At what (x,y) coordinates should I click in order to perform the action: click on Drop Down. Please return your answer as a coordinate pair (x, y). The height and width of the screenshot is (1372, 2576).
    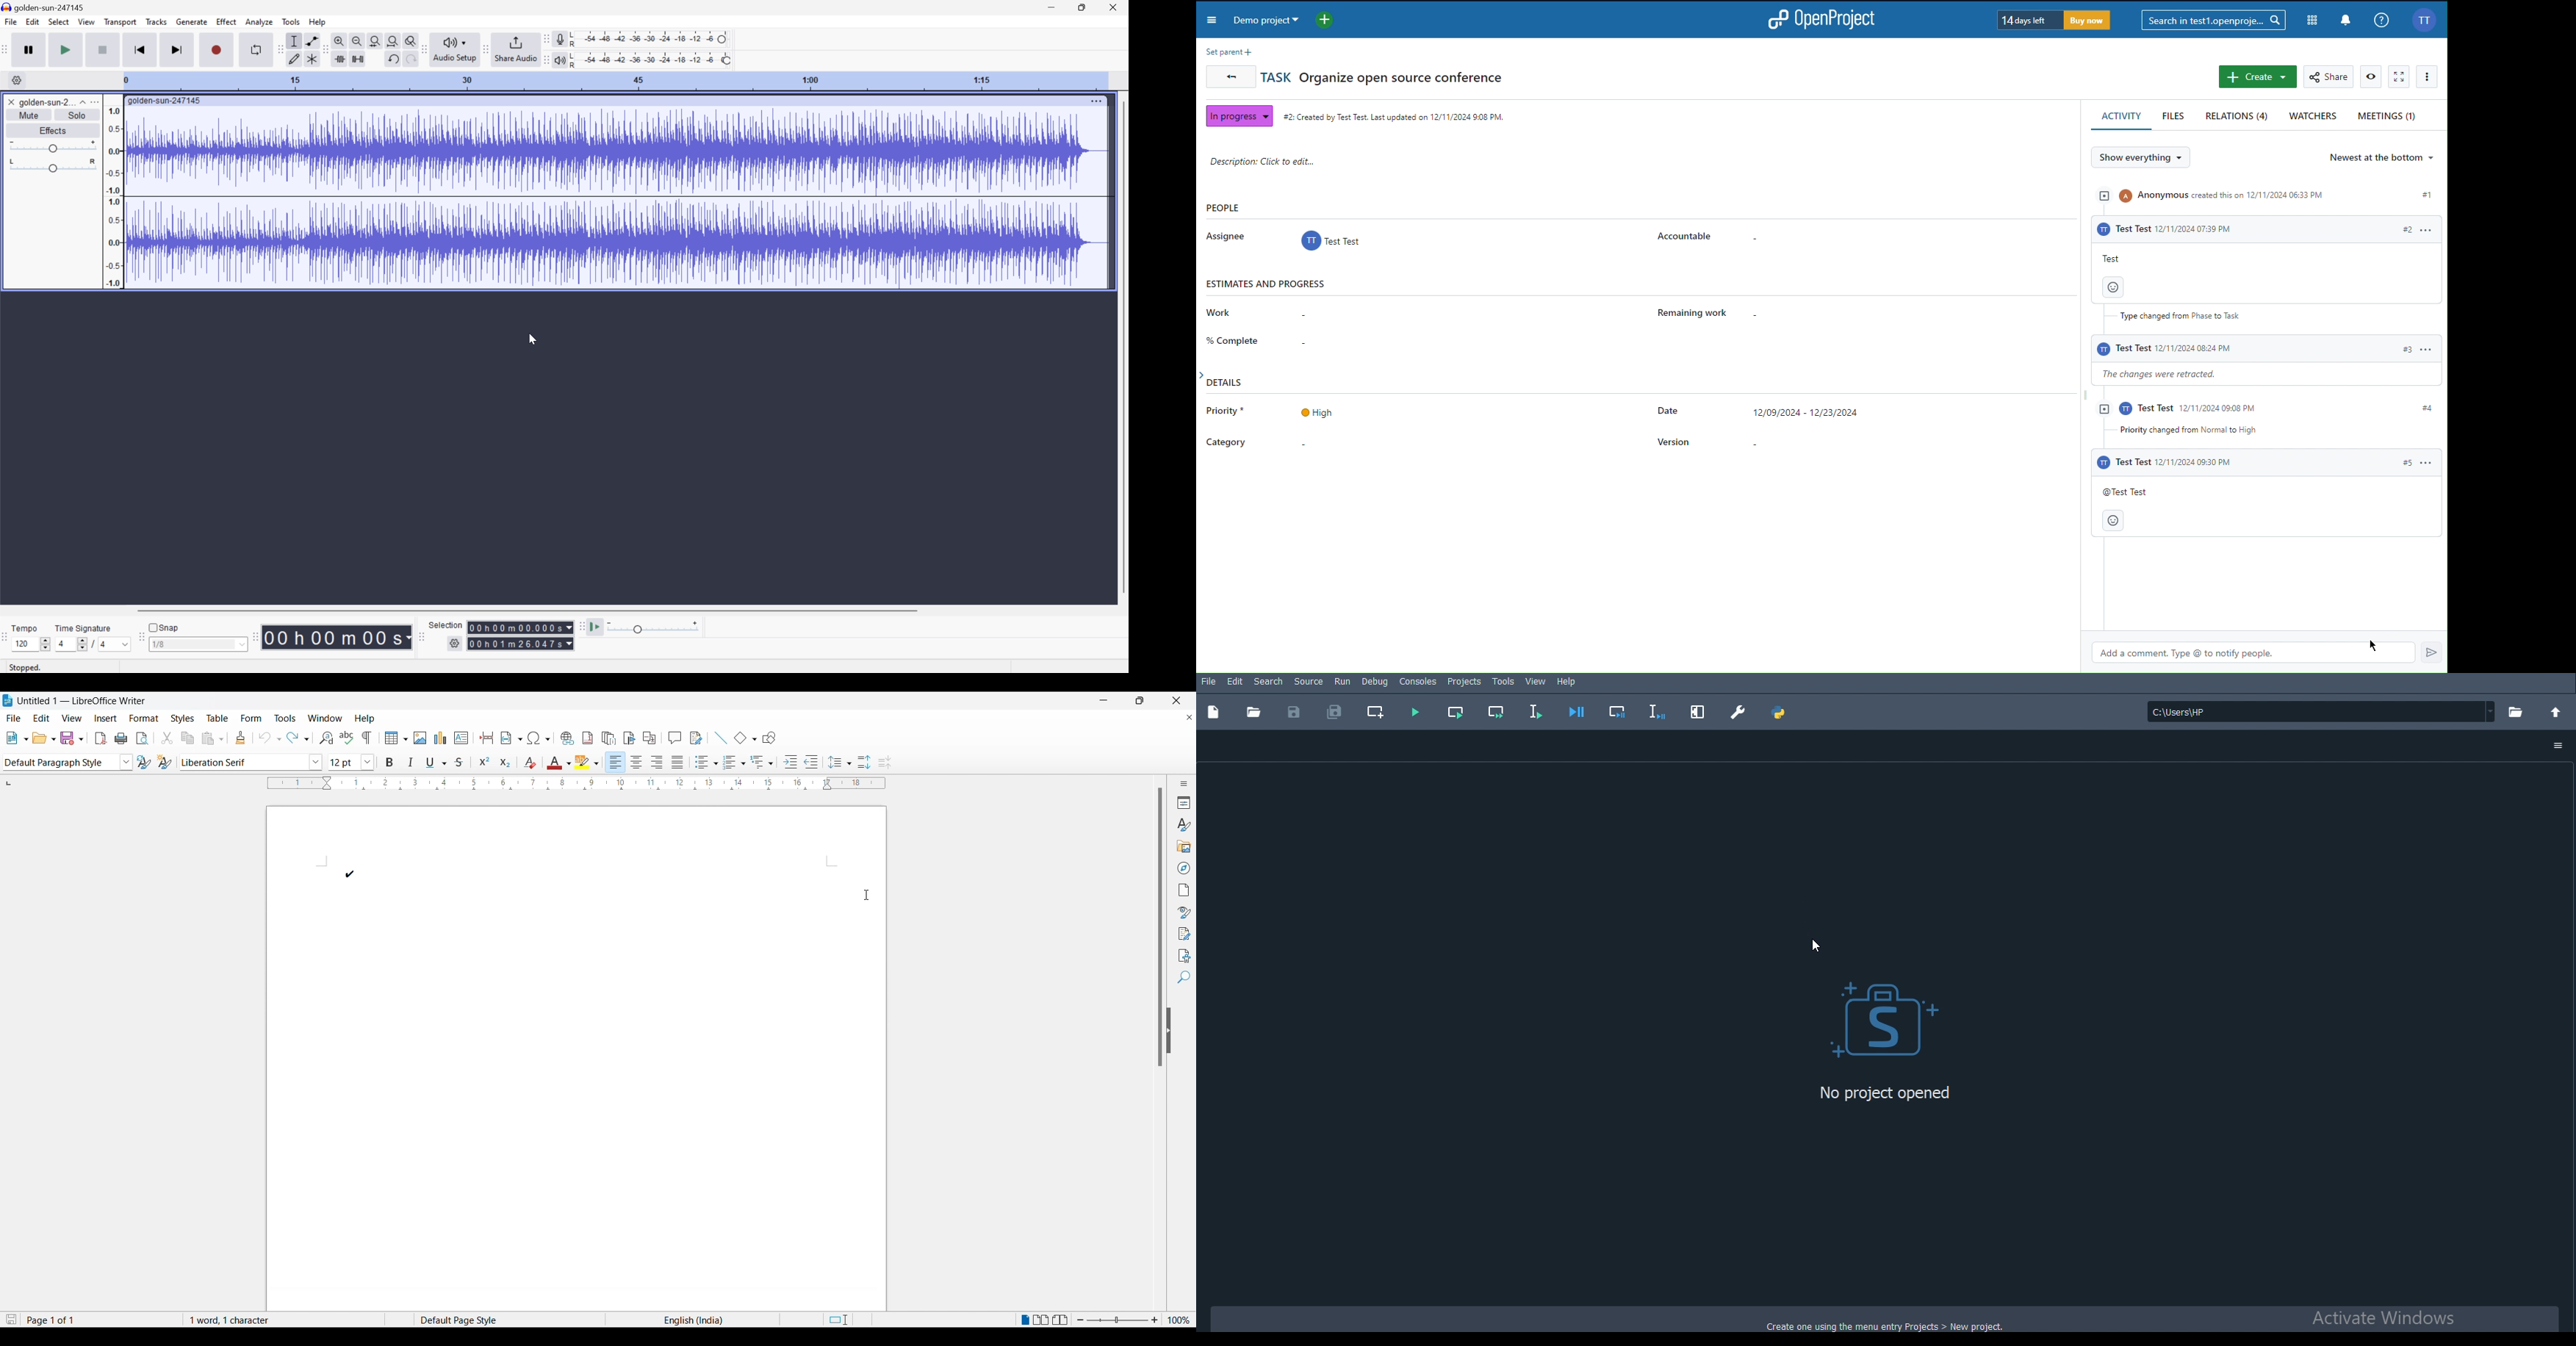
    Looking at the image, I should click on (81, 101).